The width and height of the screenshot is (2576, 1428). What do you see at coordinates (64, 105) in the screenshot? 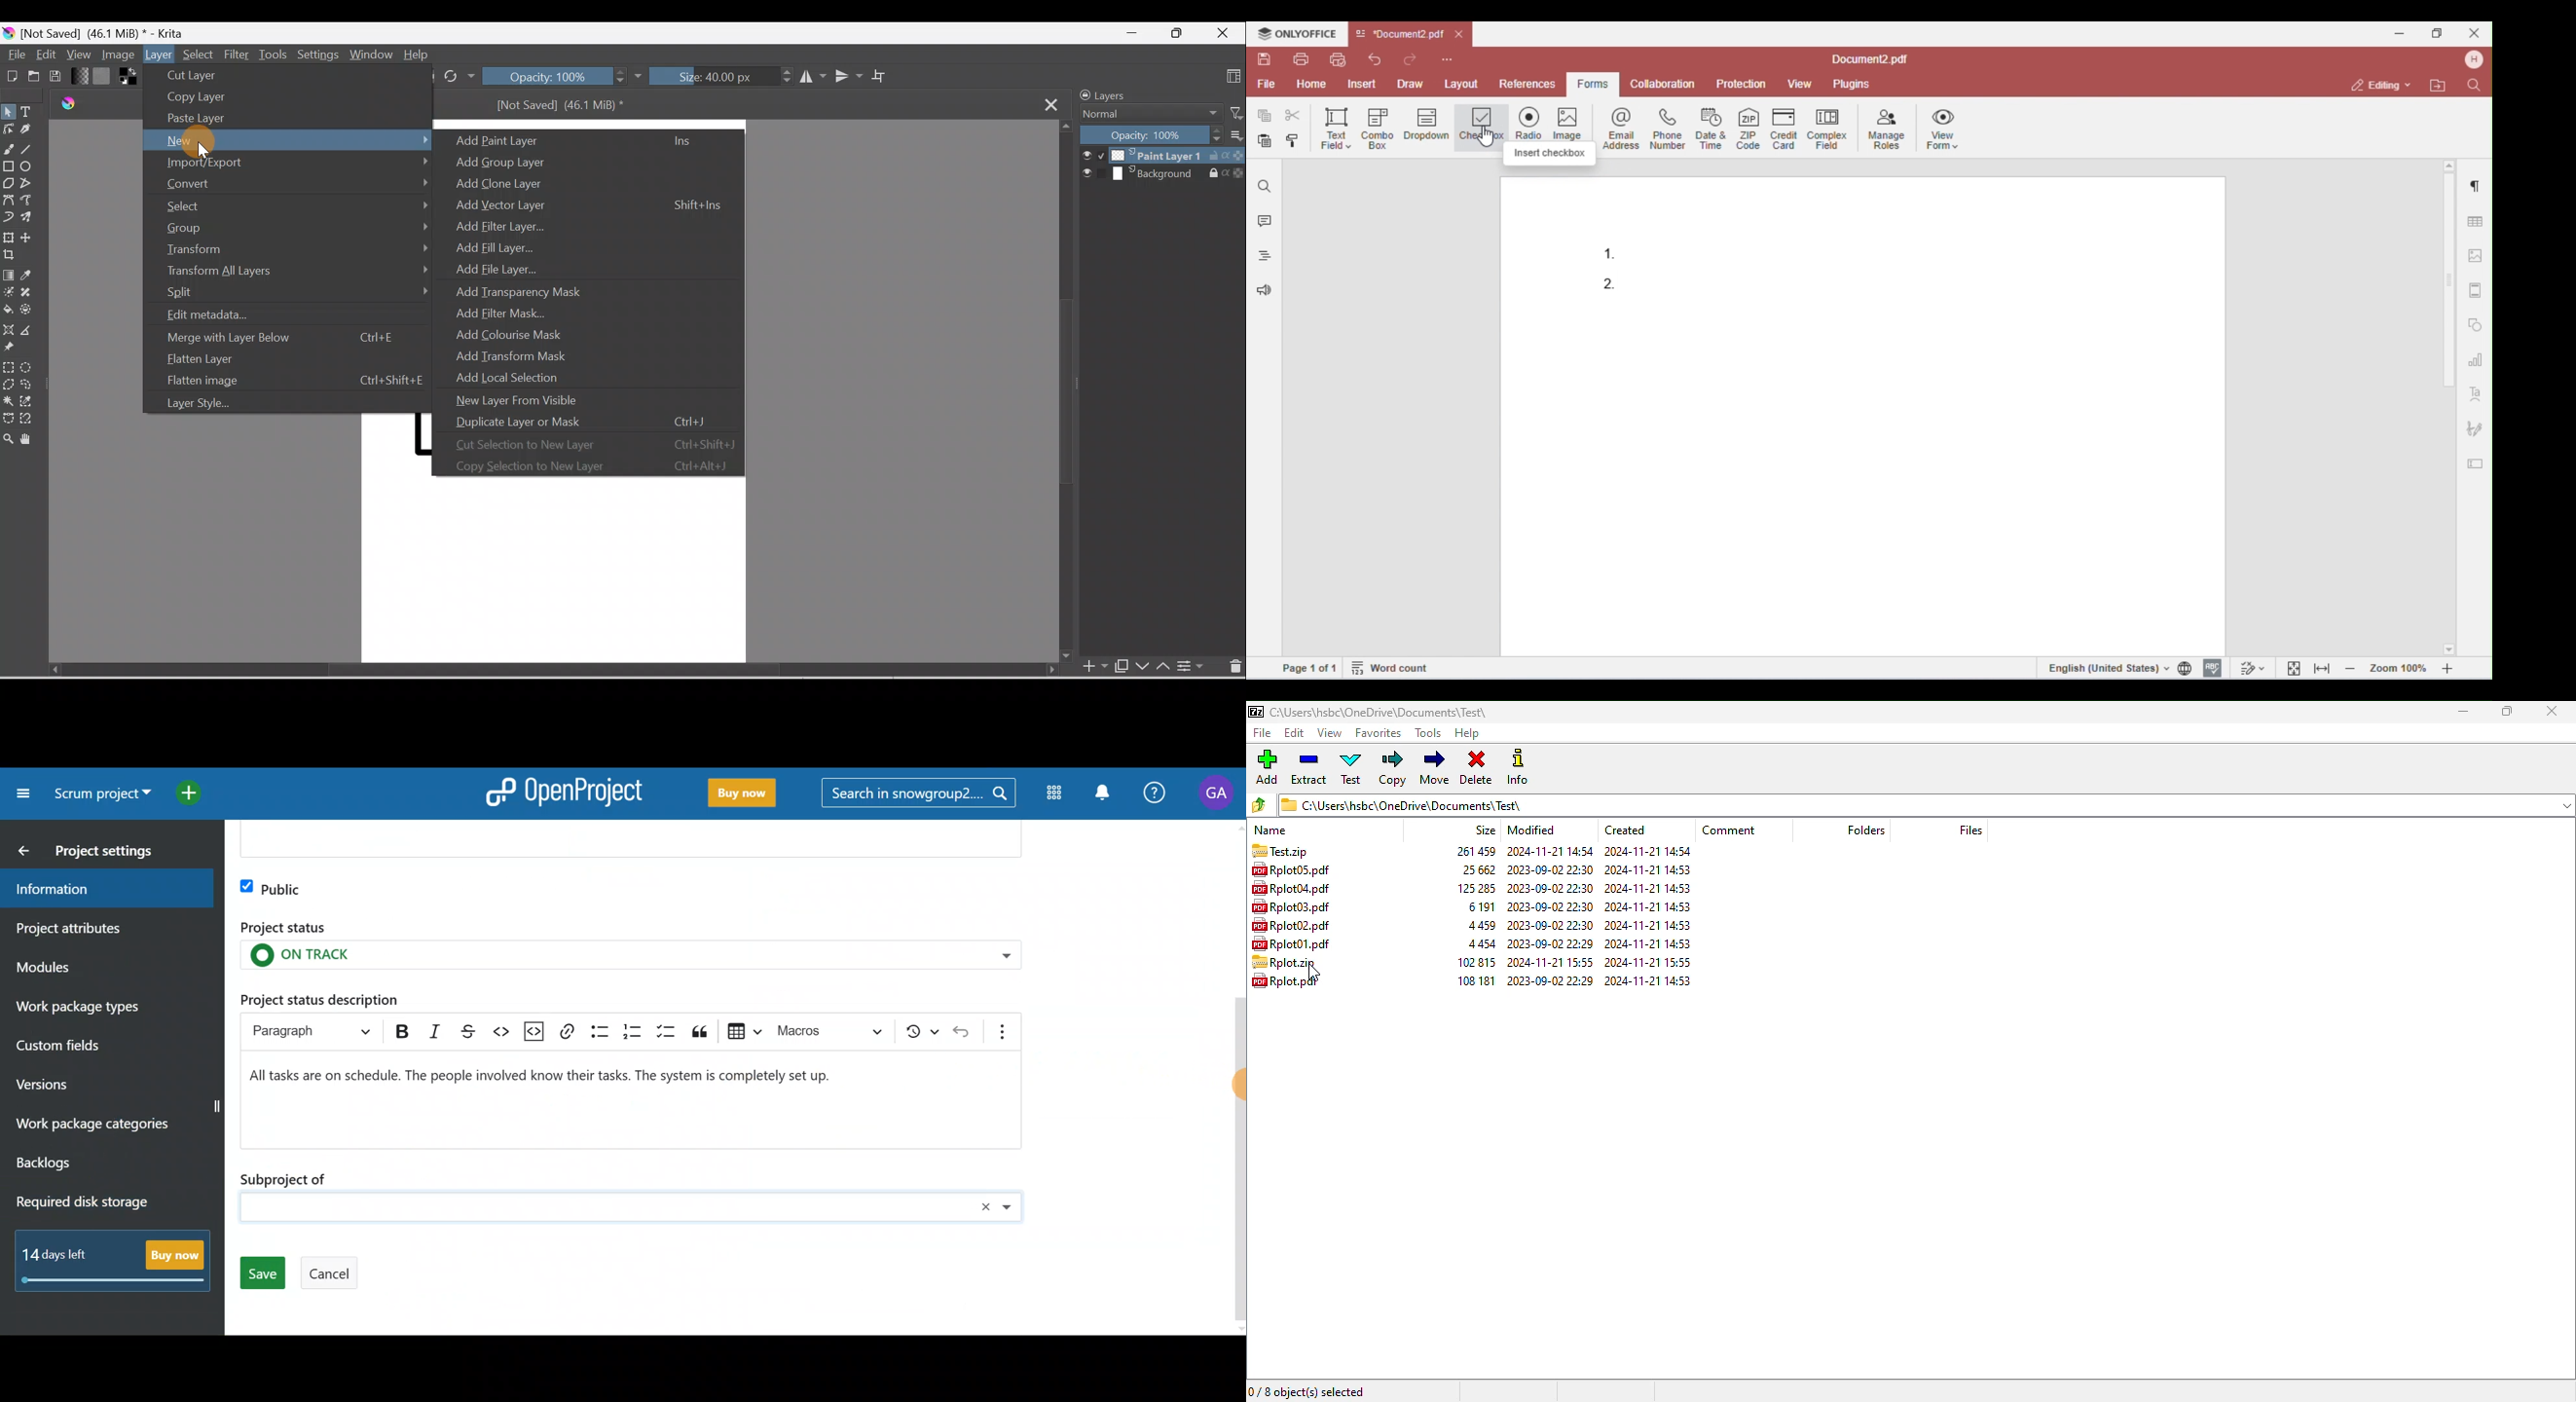
I see `Logo` at bounding box center [64, 105].